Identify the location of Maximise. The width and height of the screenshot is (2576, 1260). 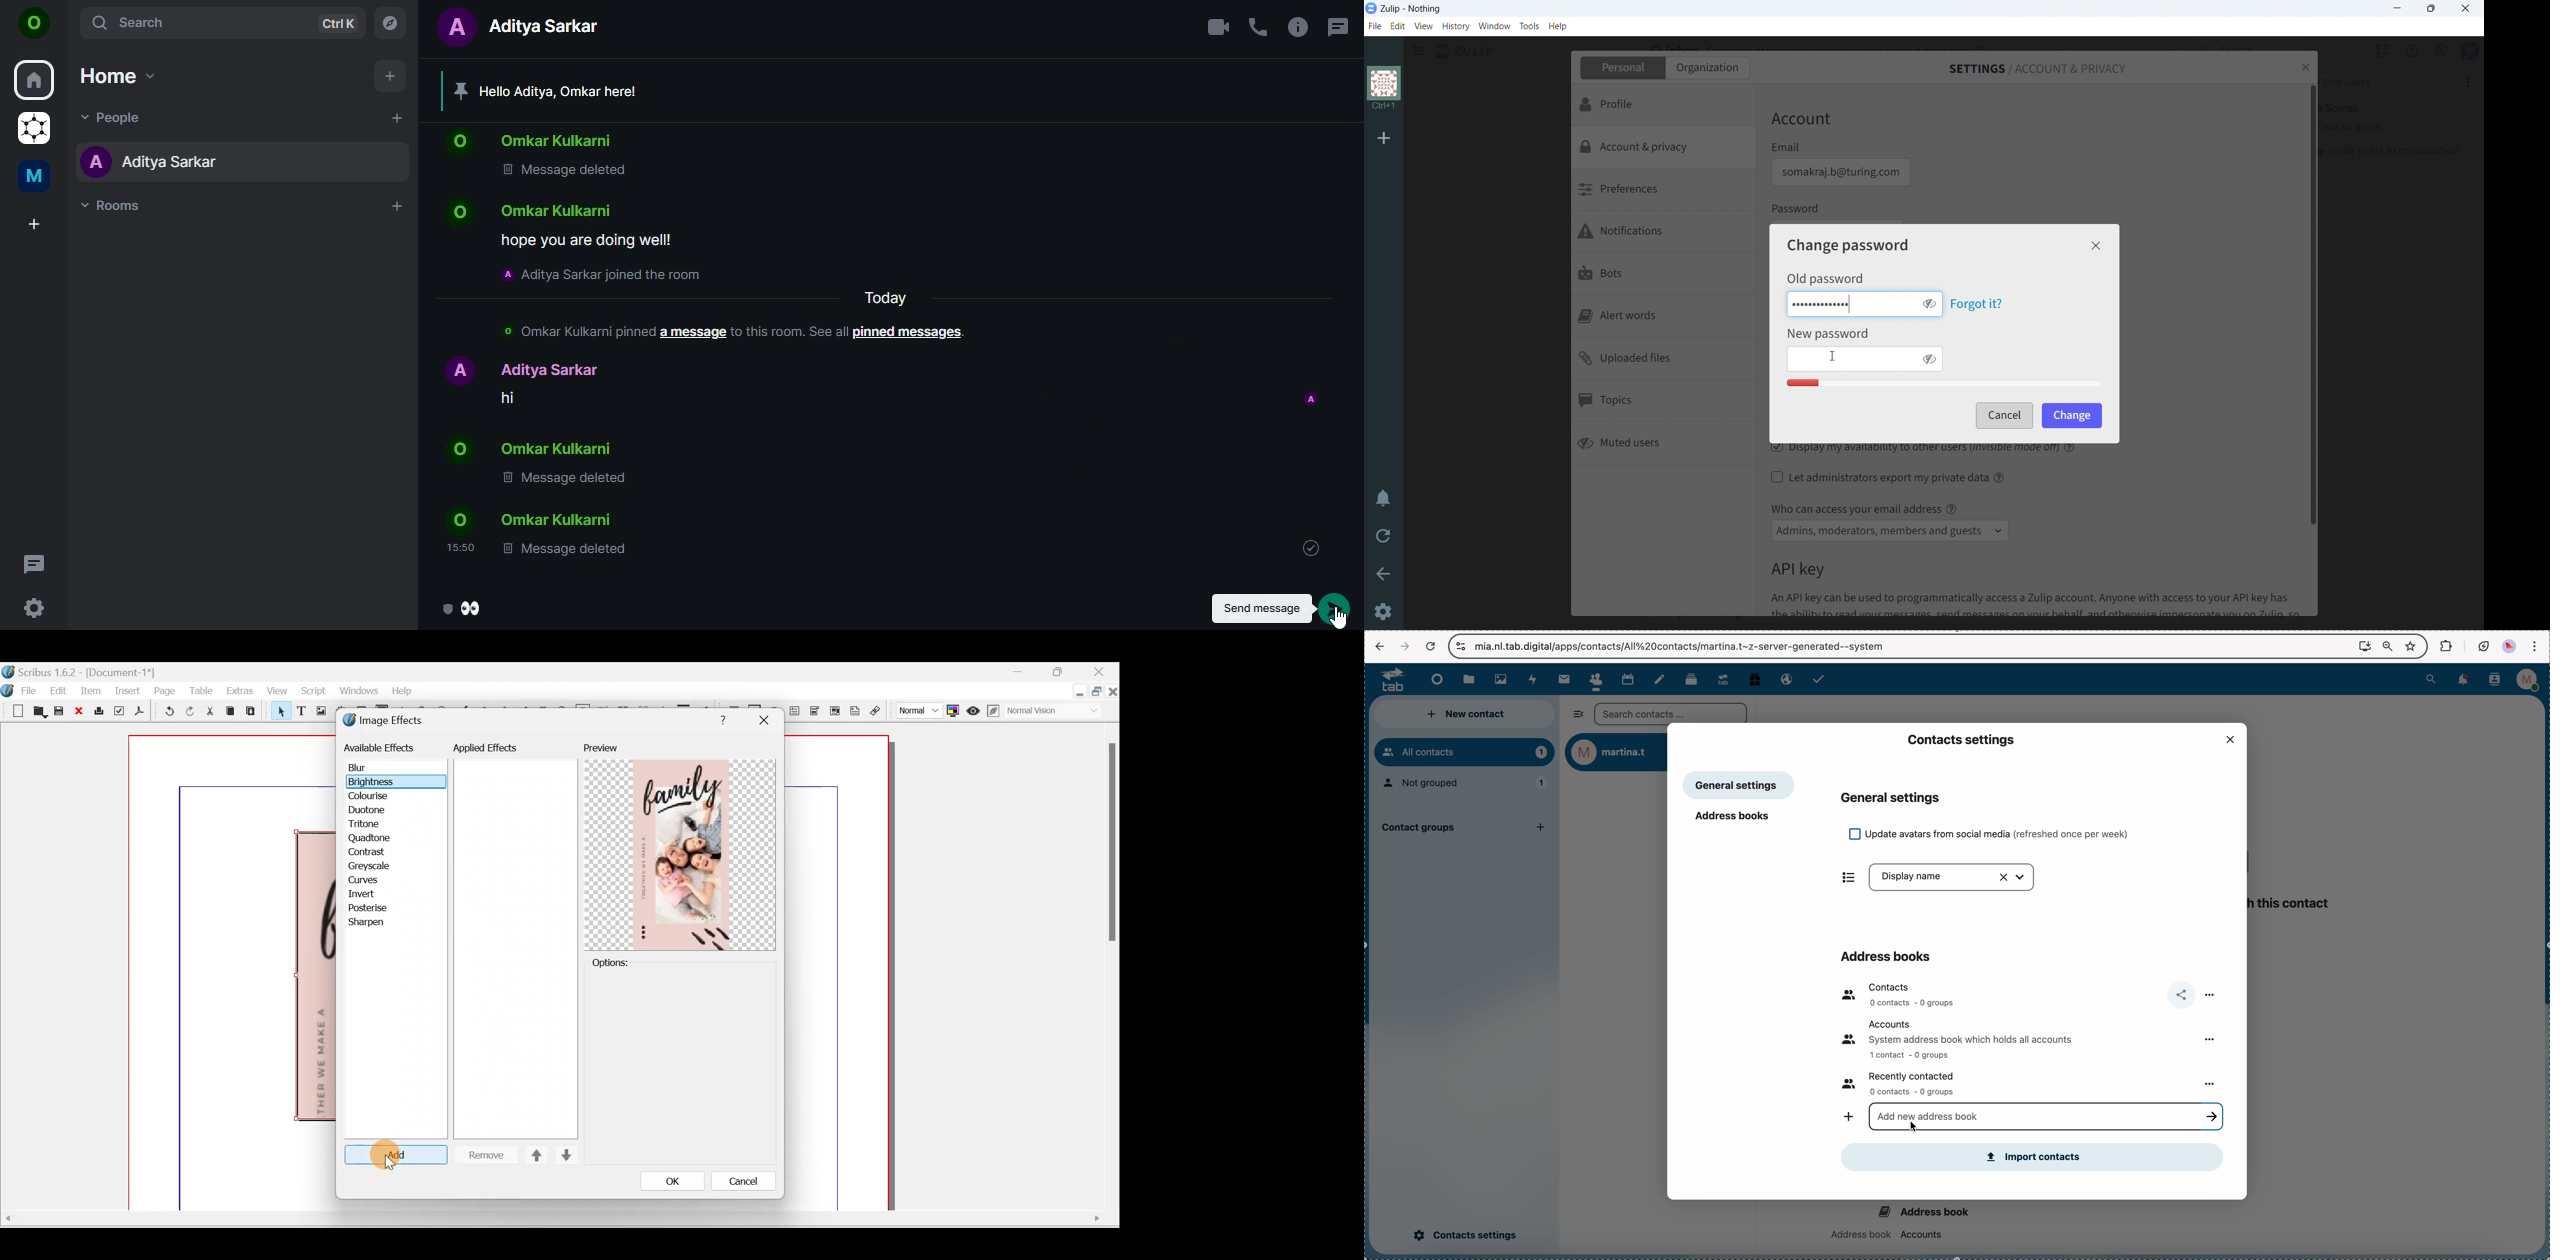
(1098, 693).